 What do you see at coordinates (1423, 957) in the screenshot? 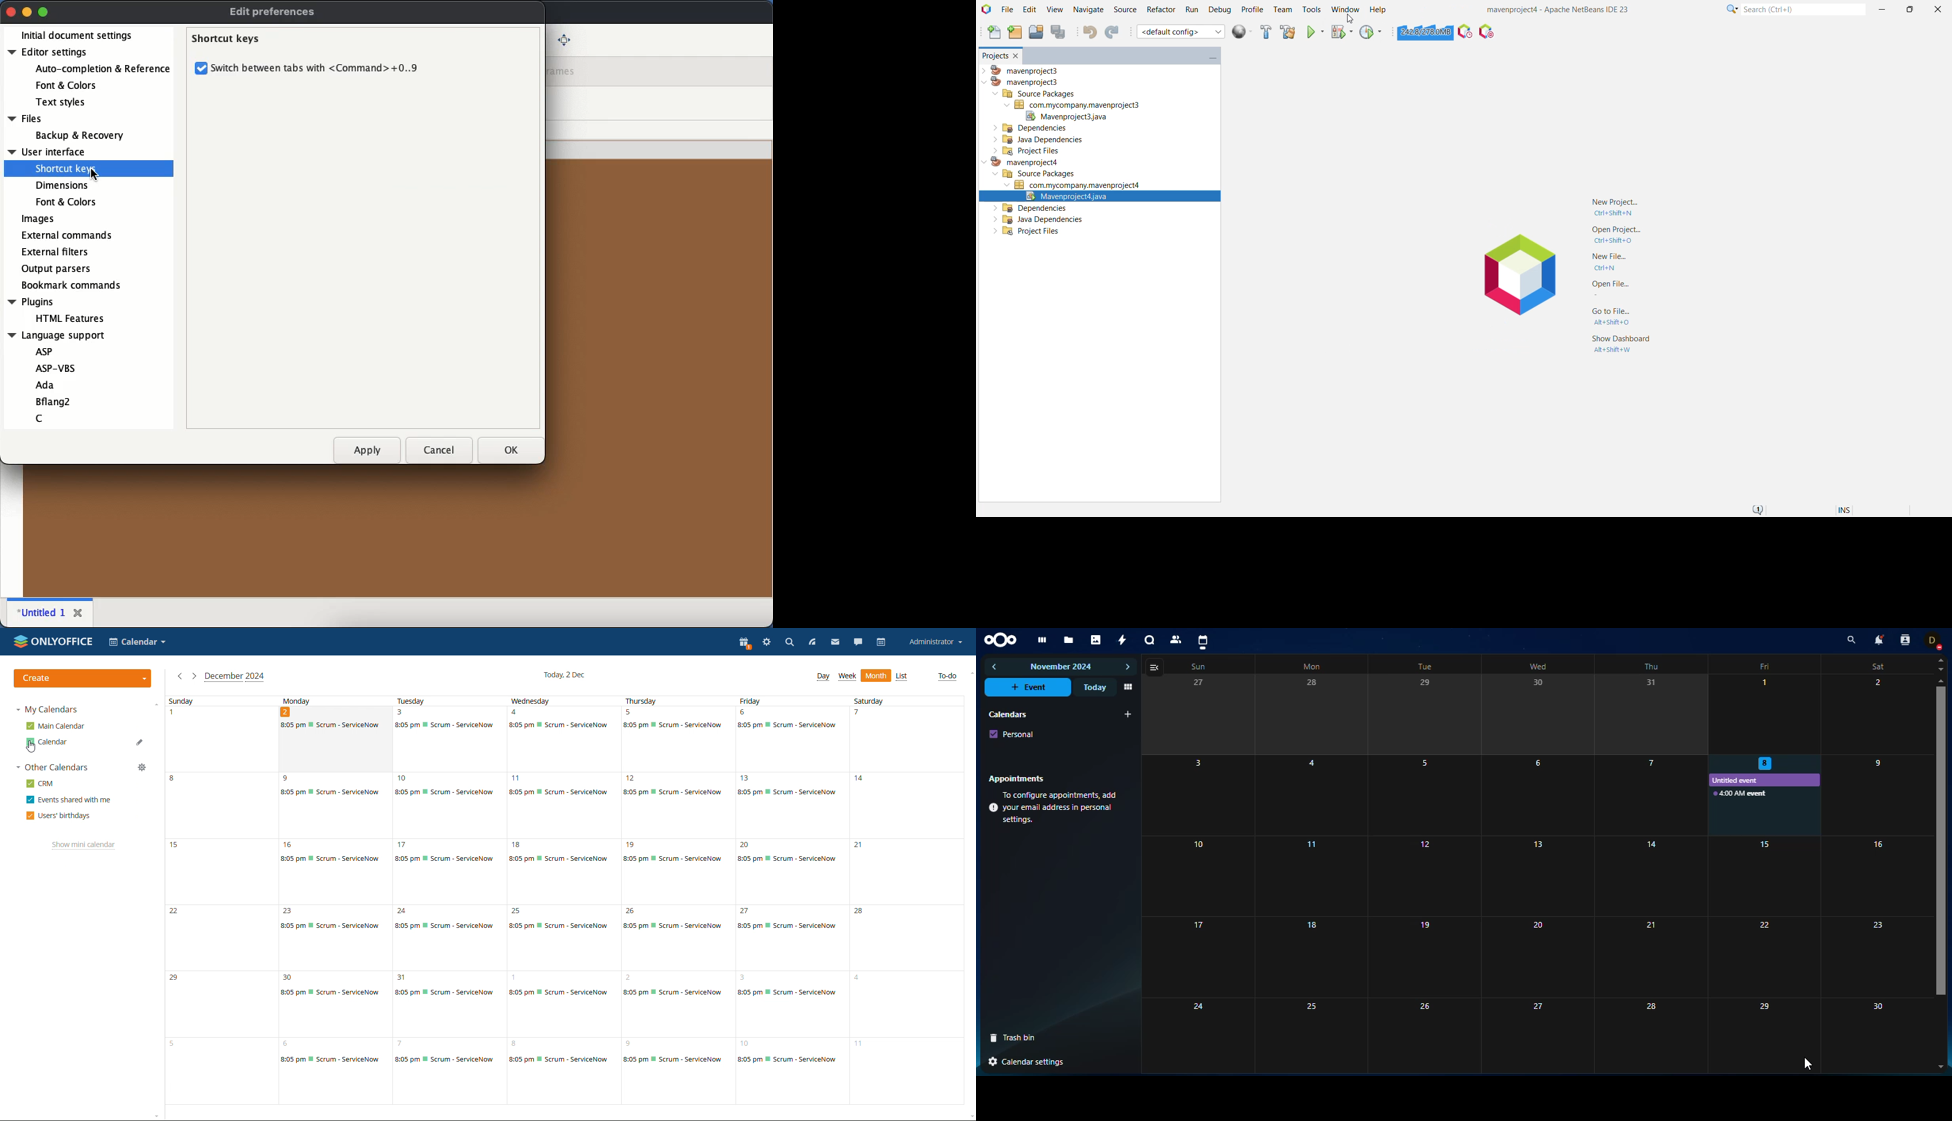
I see `19` at bounding box center [1423, 957].